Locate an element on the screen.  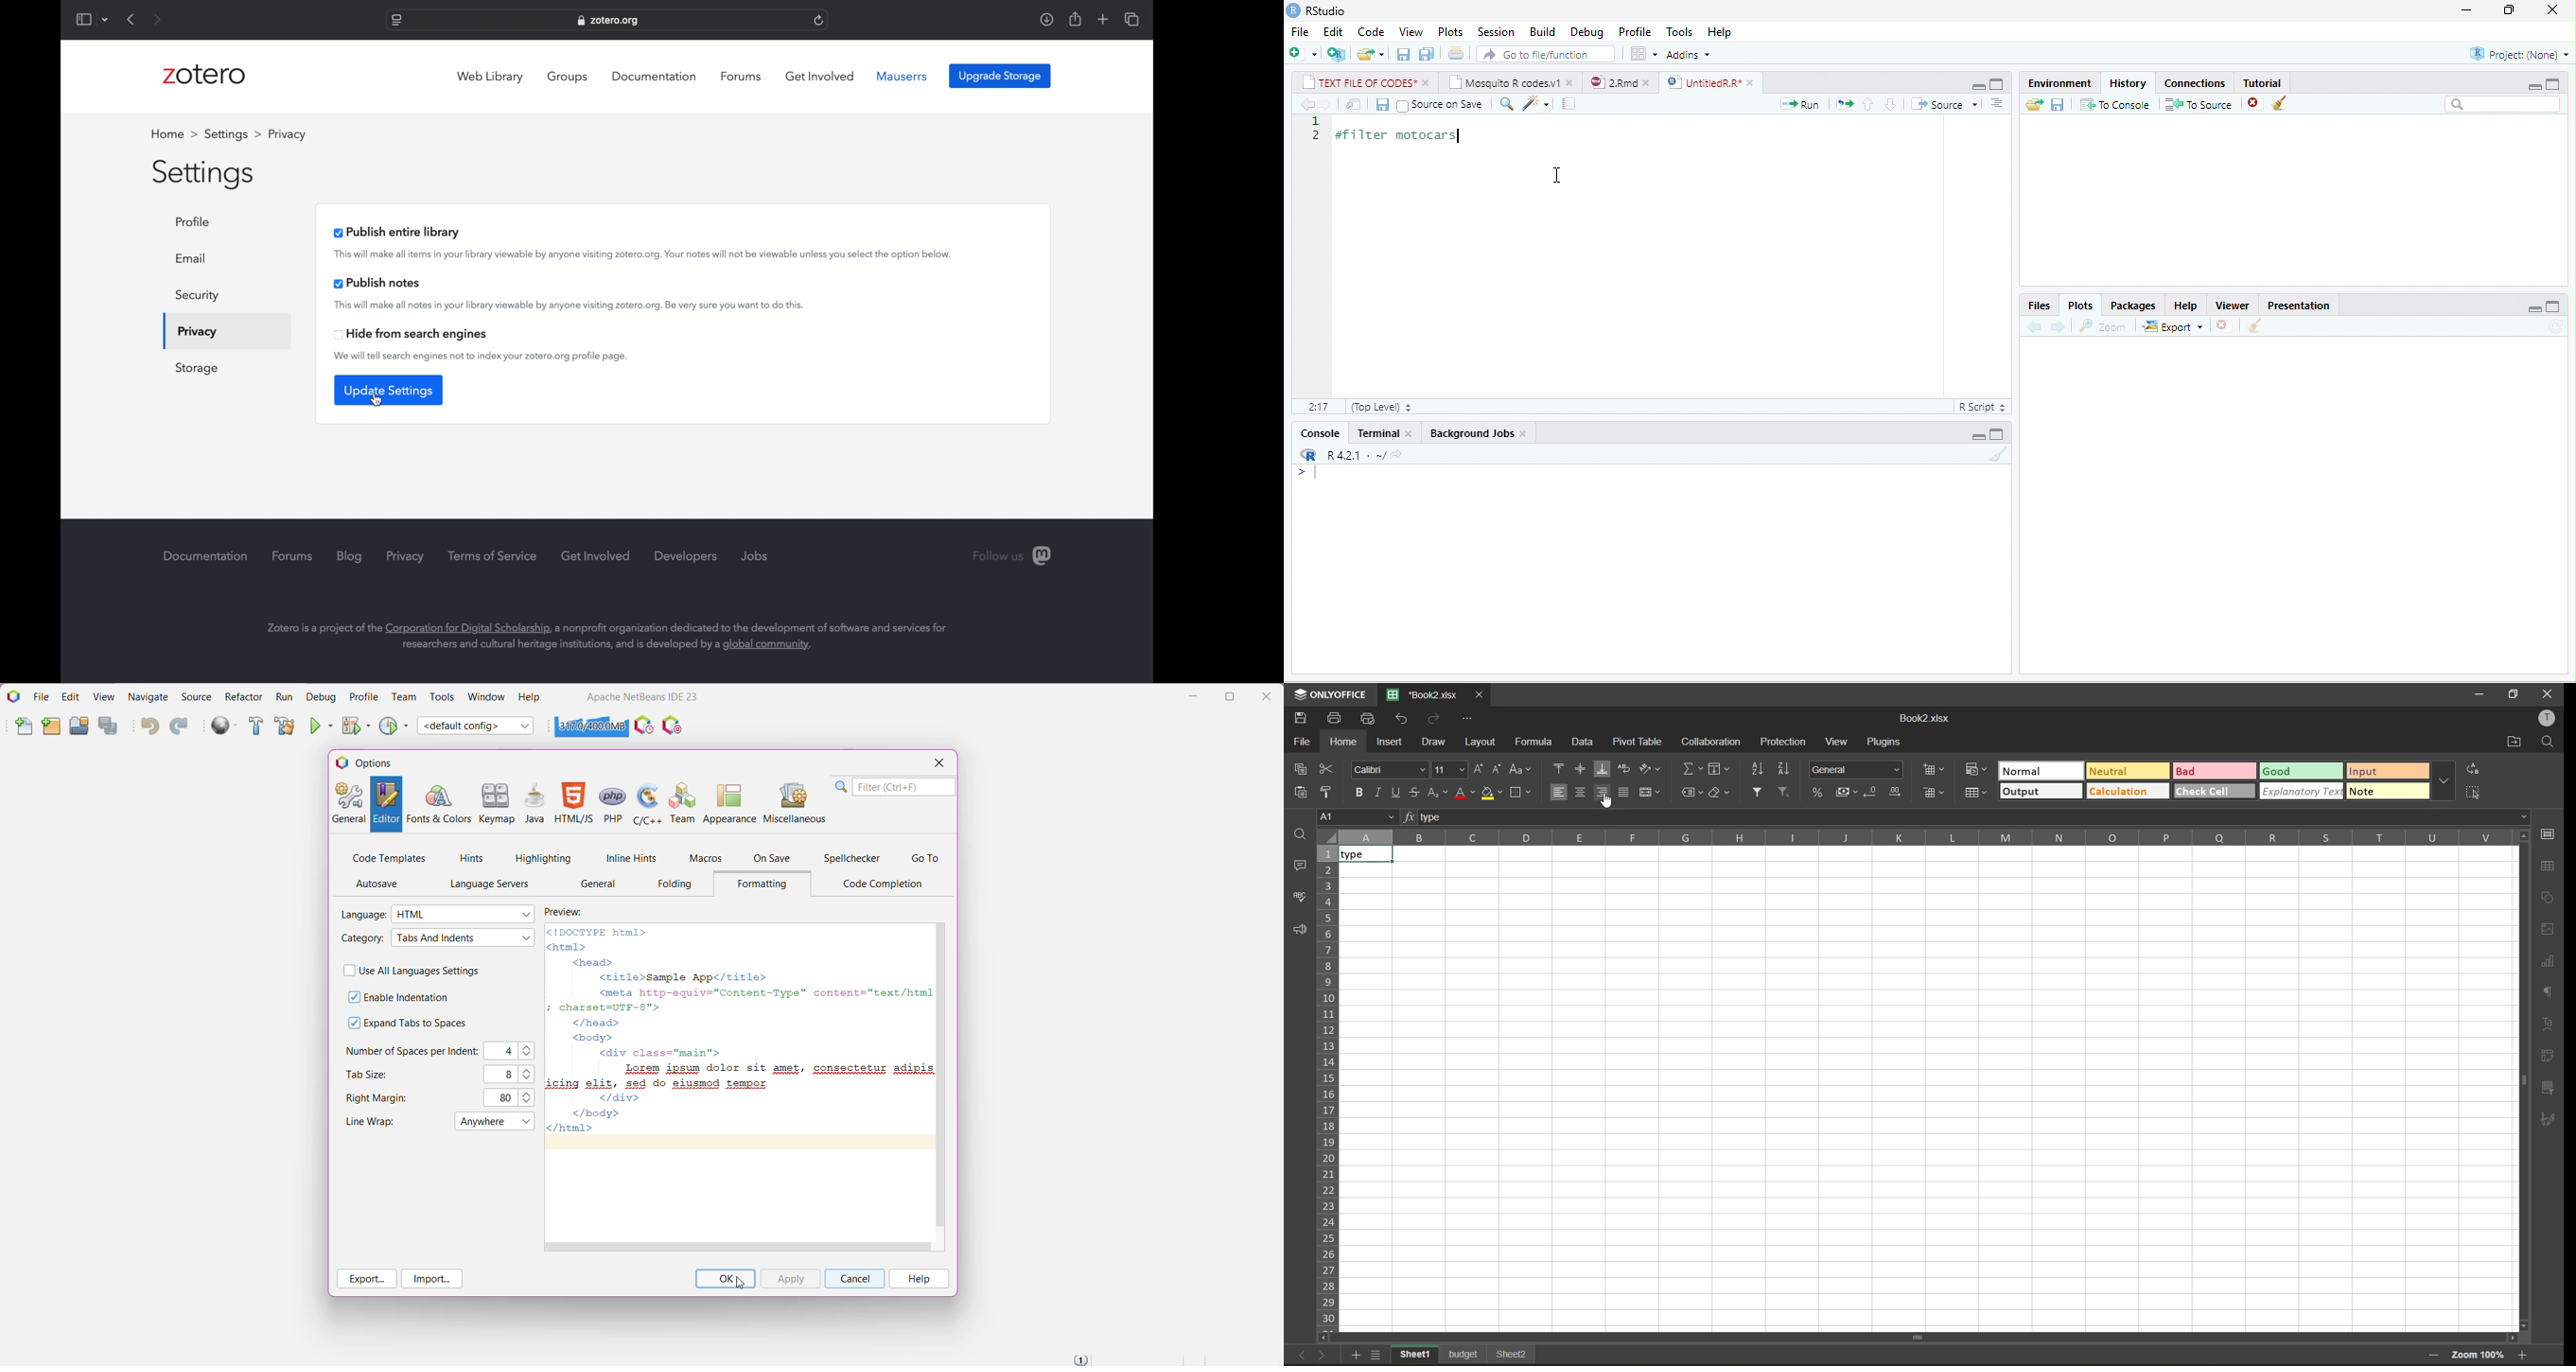
we will tell search engines not to index your zotero.org profile page is located at coordinates (482, 357).